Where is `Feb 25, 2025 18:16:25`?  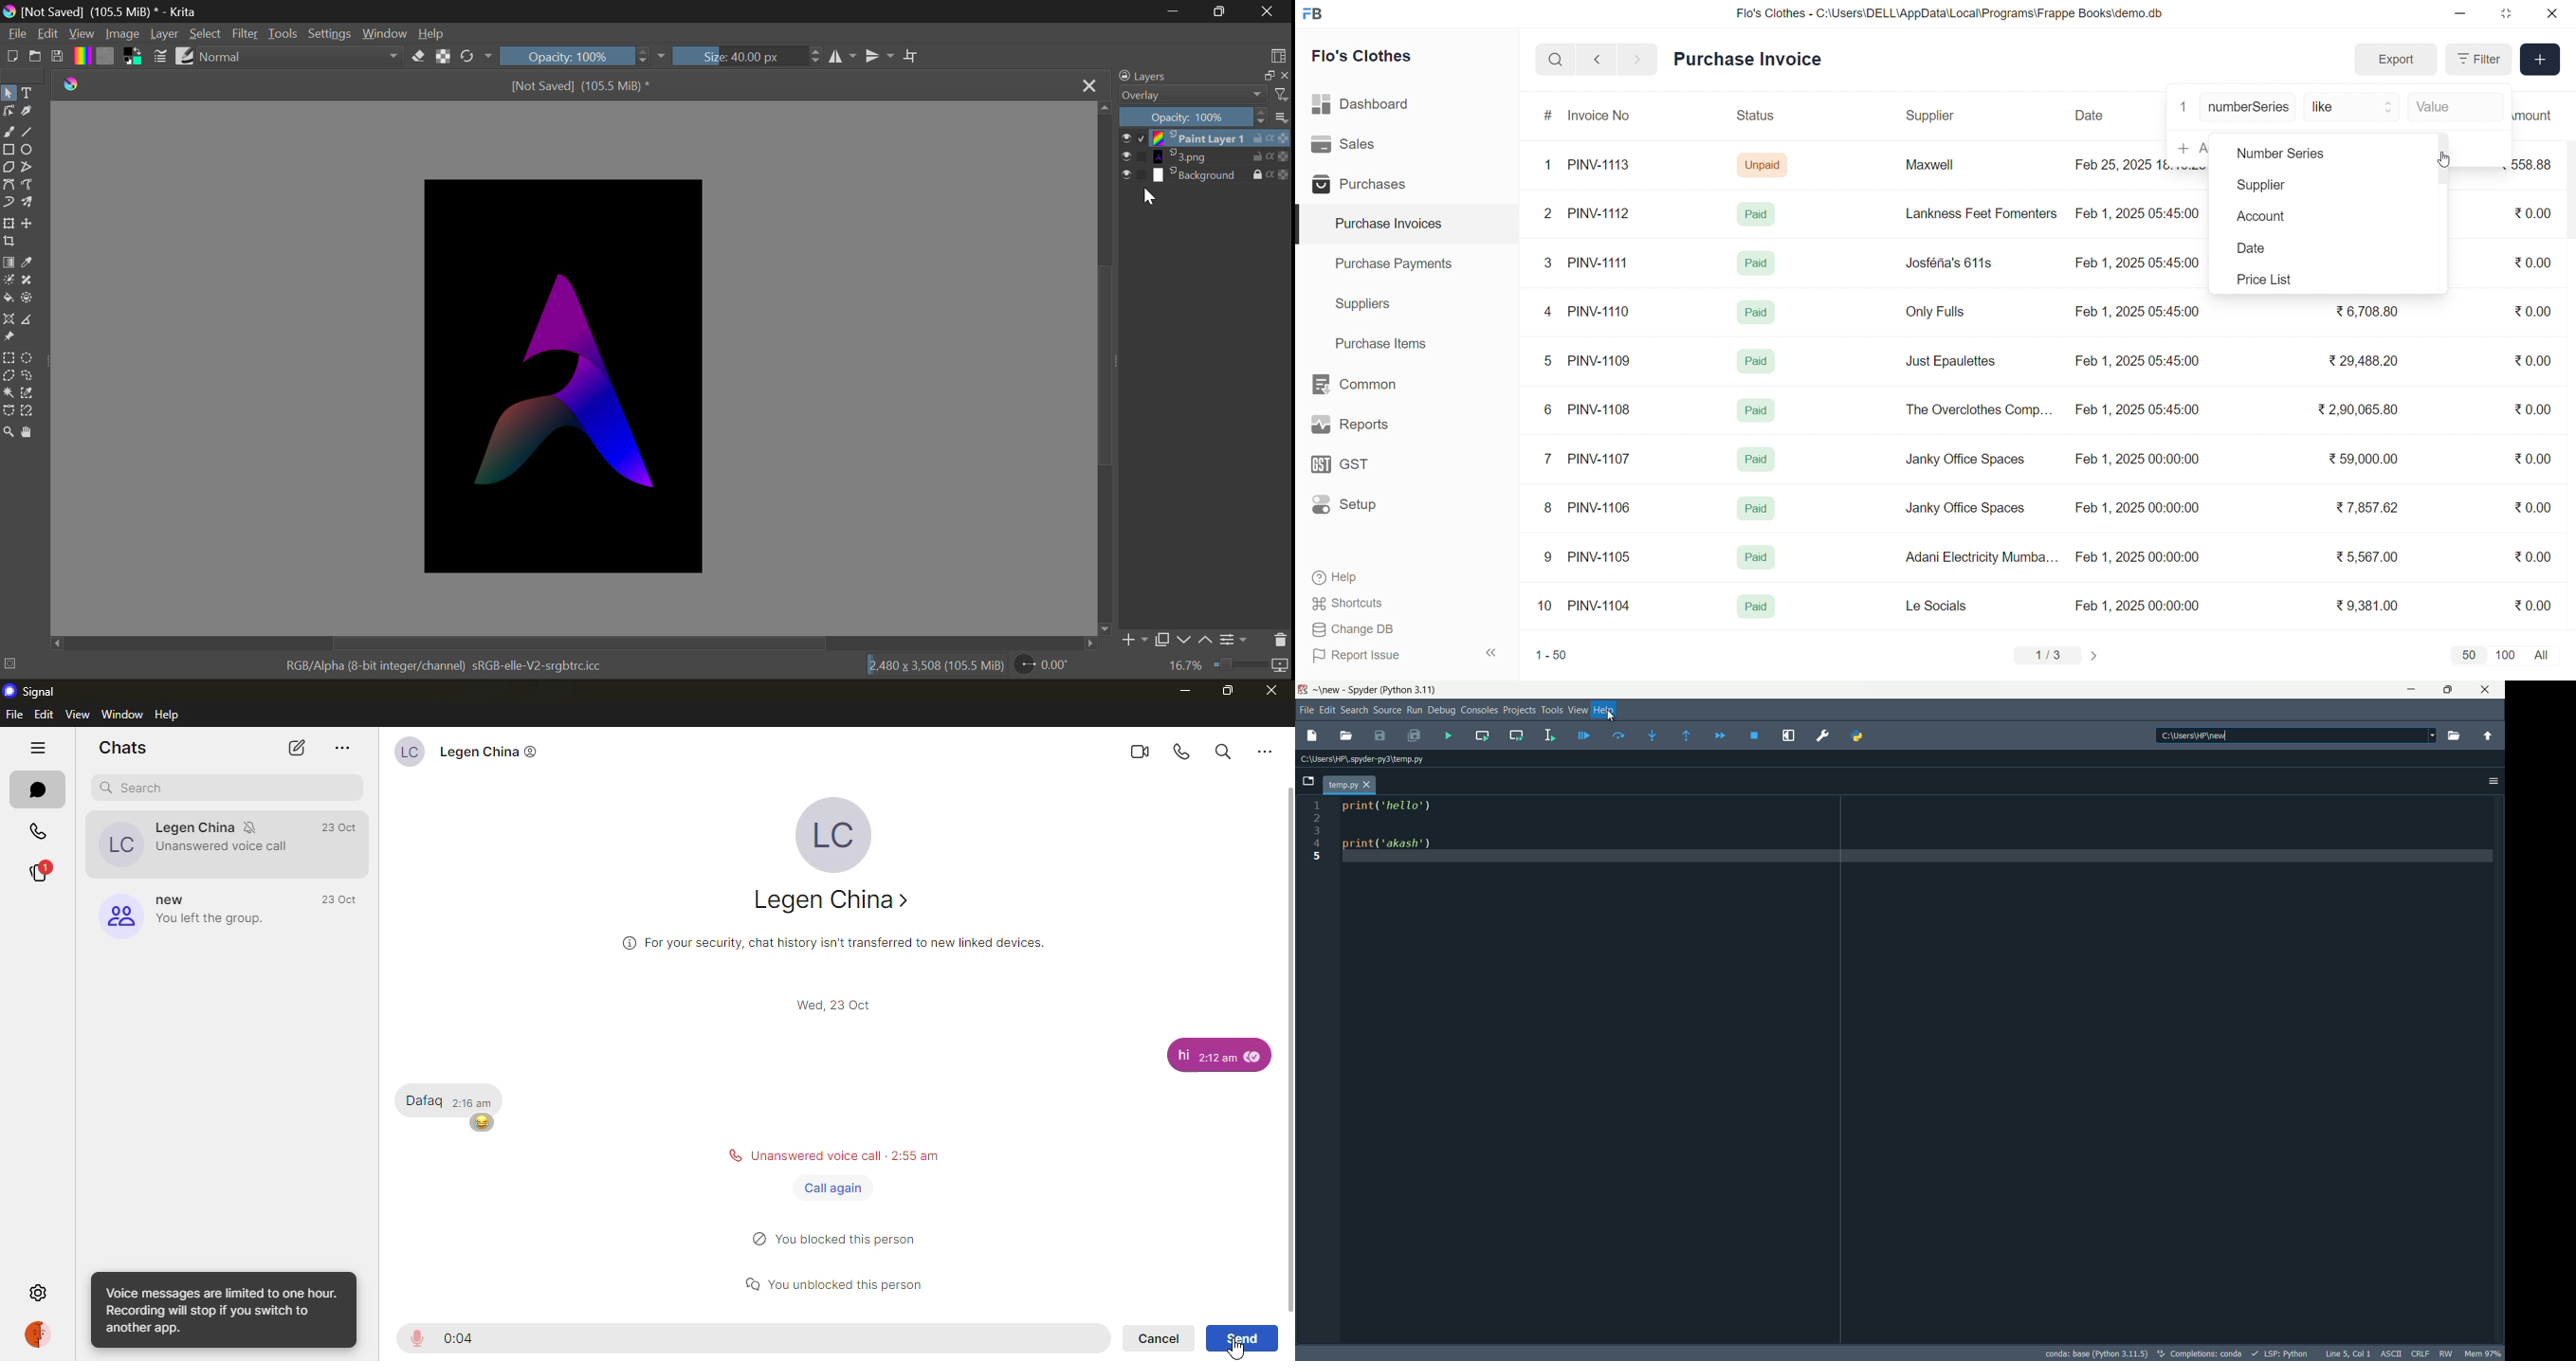
Feb 25, 2025 18:16:25 is located at coordinates (2119, 164).